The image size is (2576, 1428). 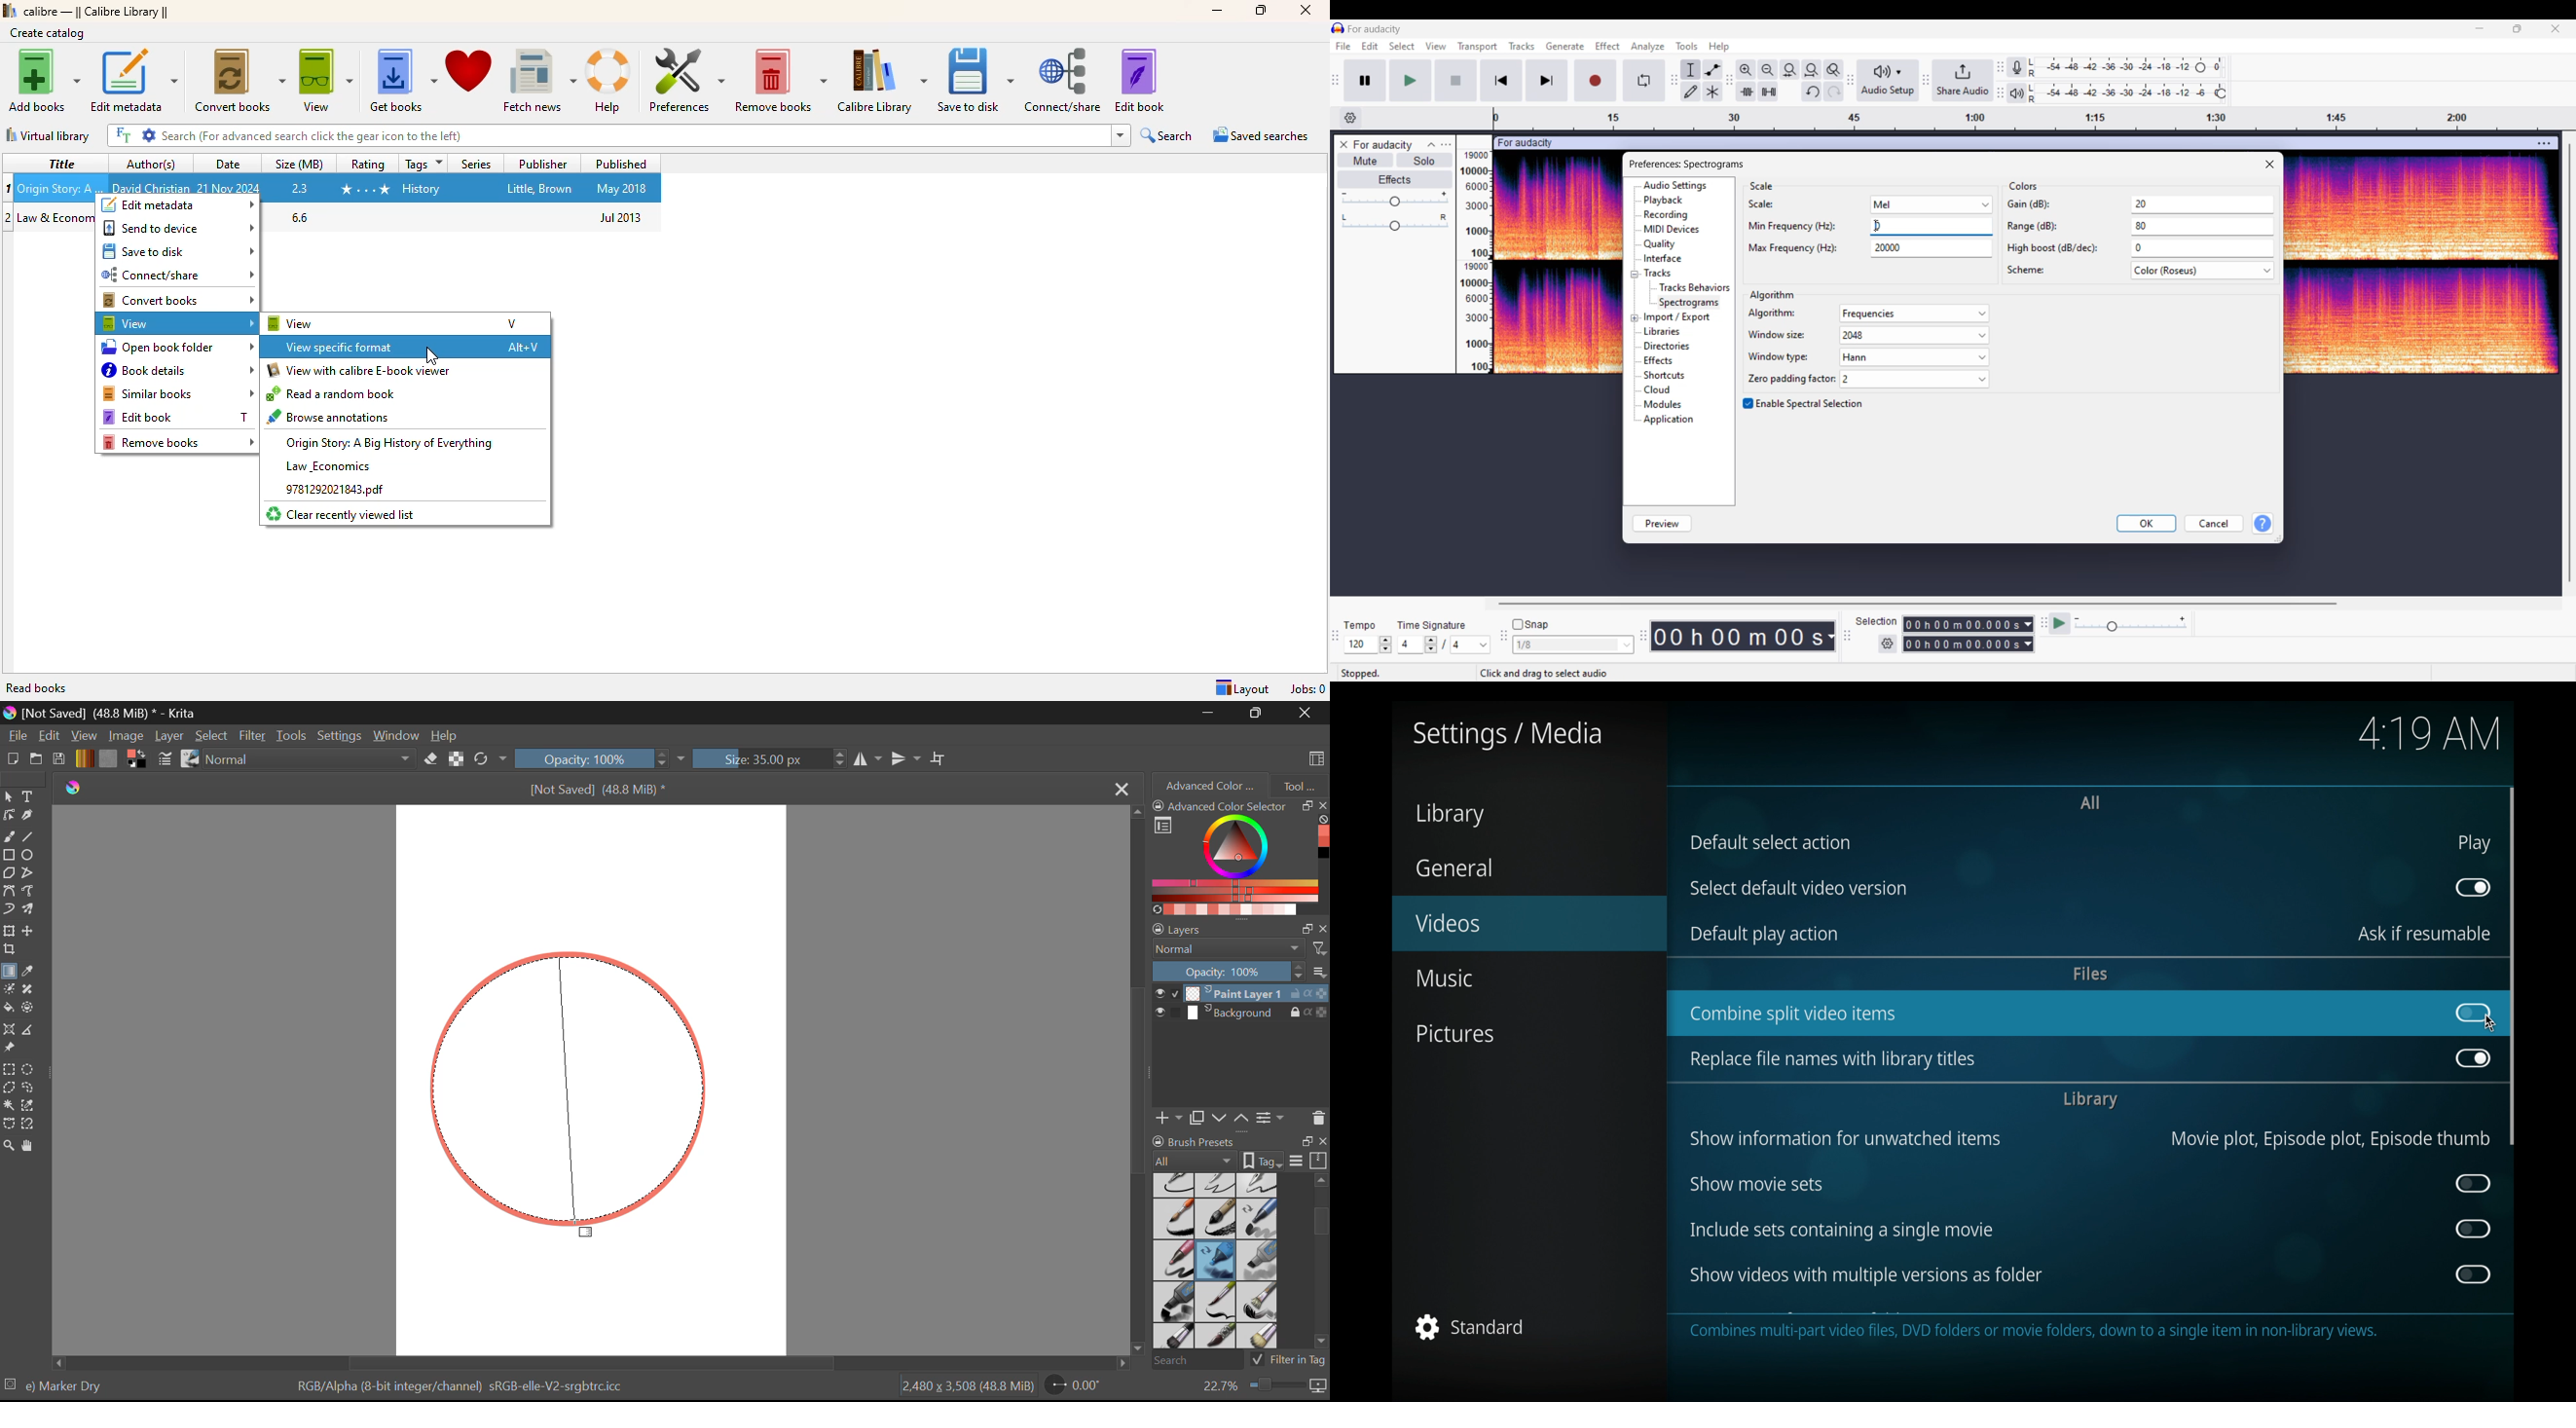 What do you see at coordinates (1680, 186) in the screenshot?
I see `audio settings` at bounding box center [1680, 186].